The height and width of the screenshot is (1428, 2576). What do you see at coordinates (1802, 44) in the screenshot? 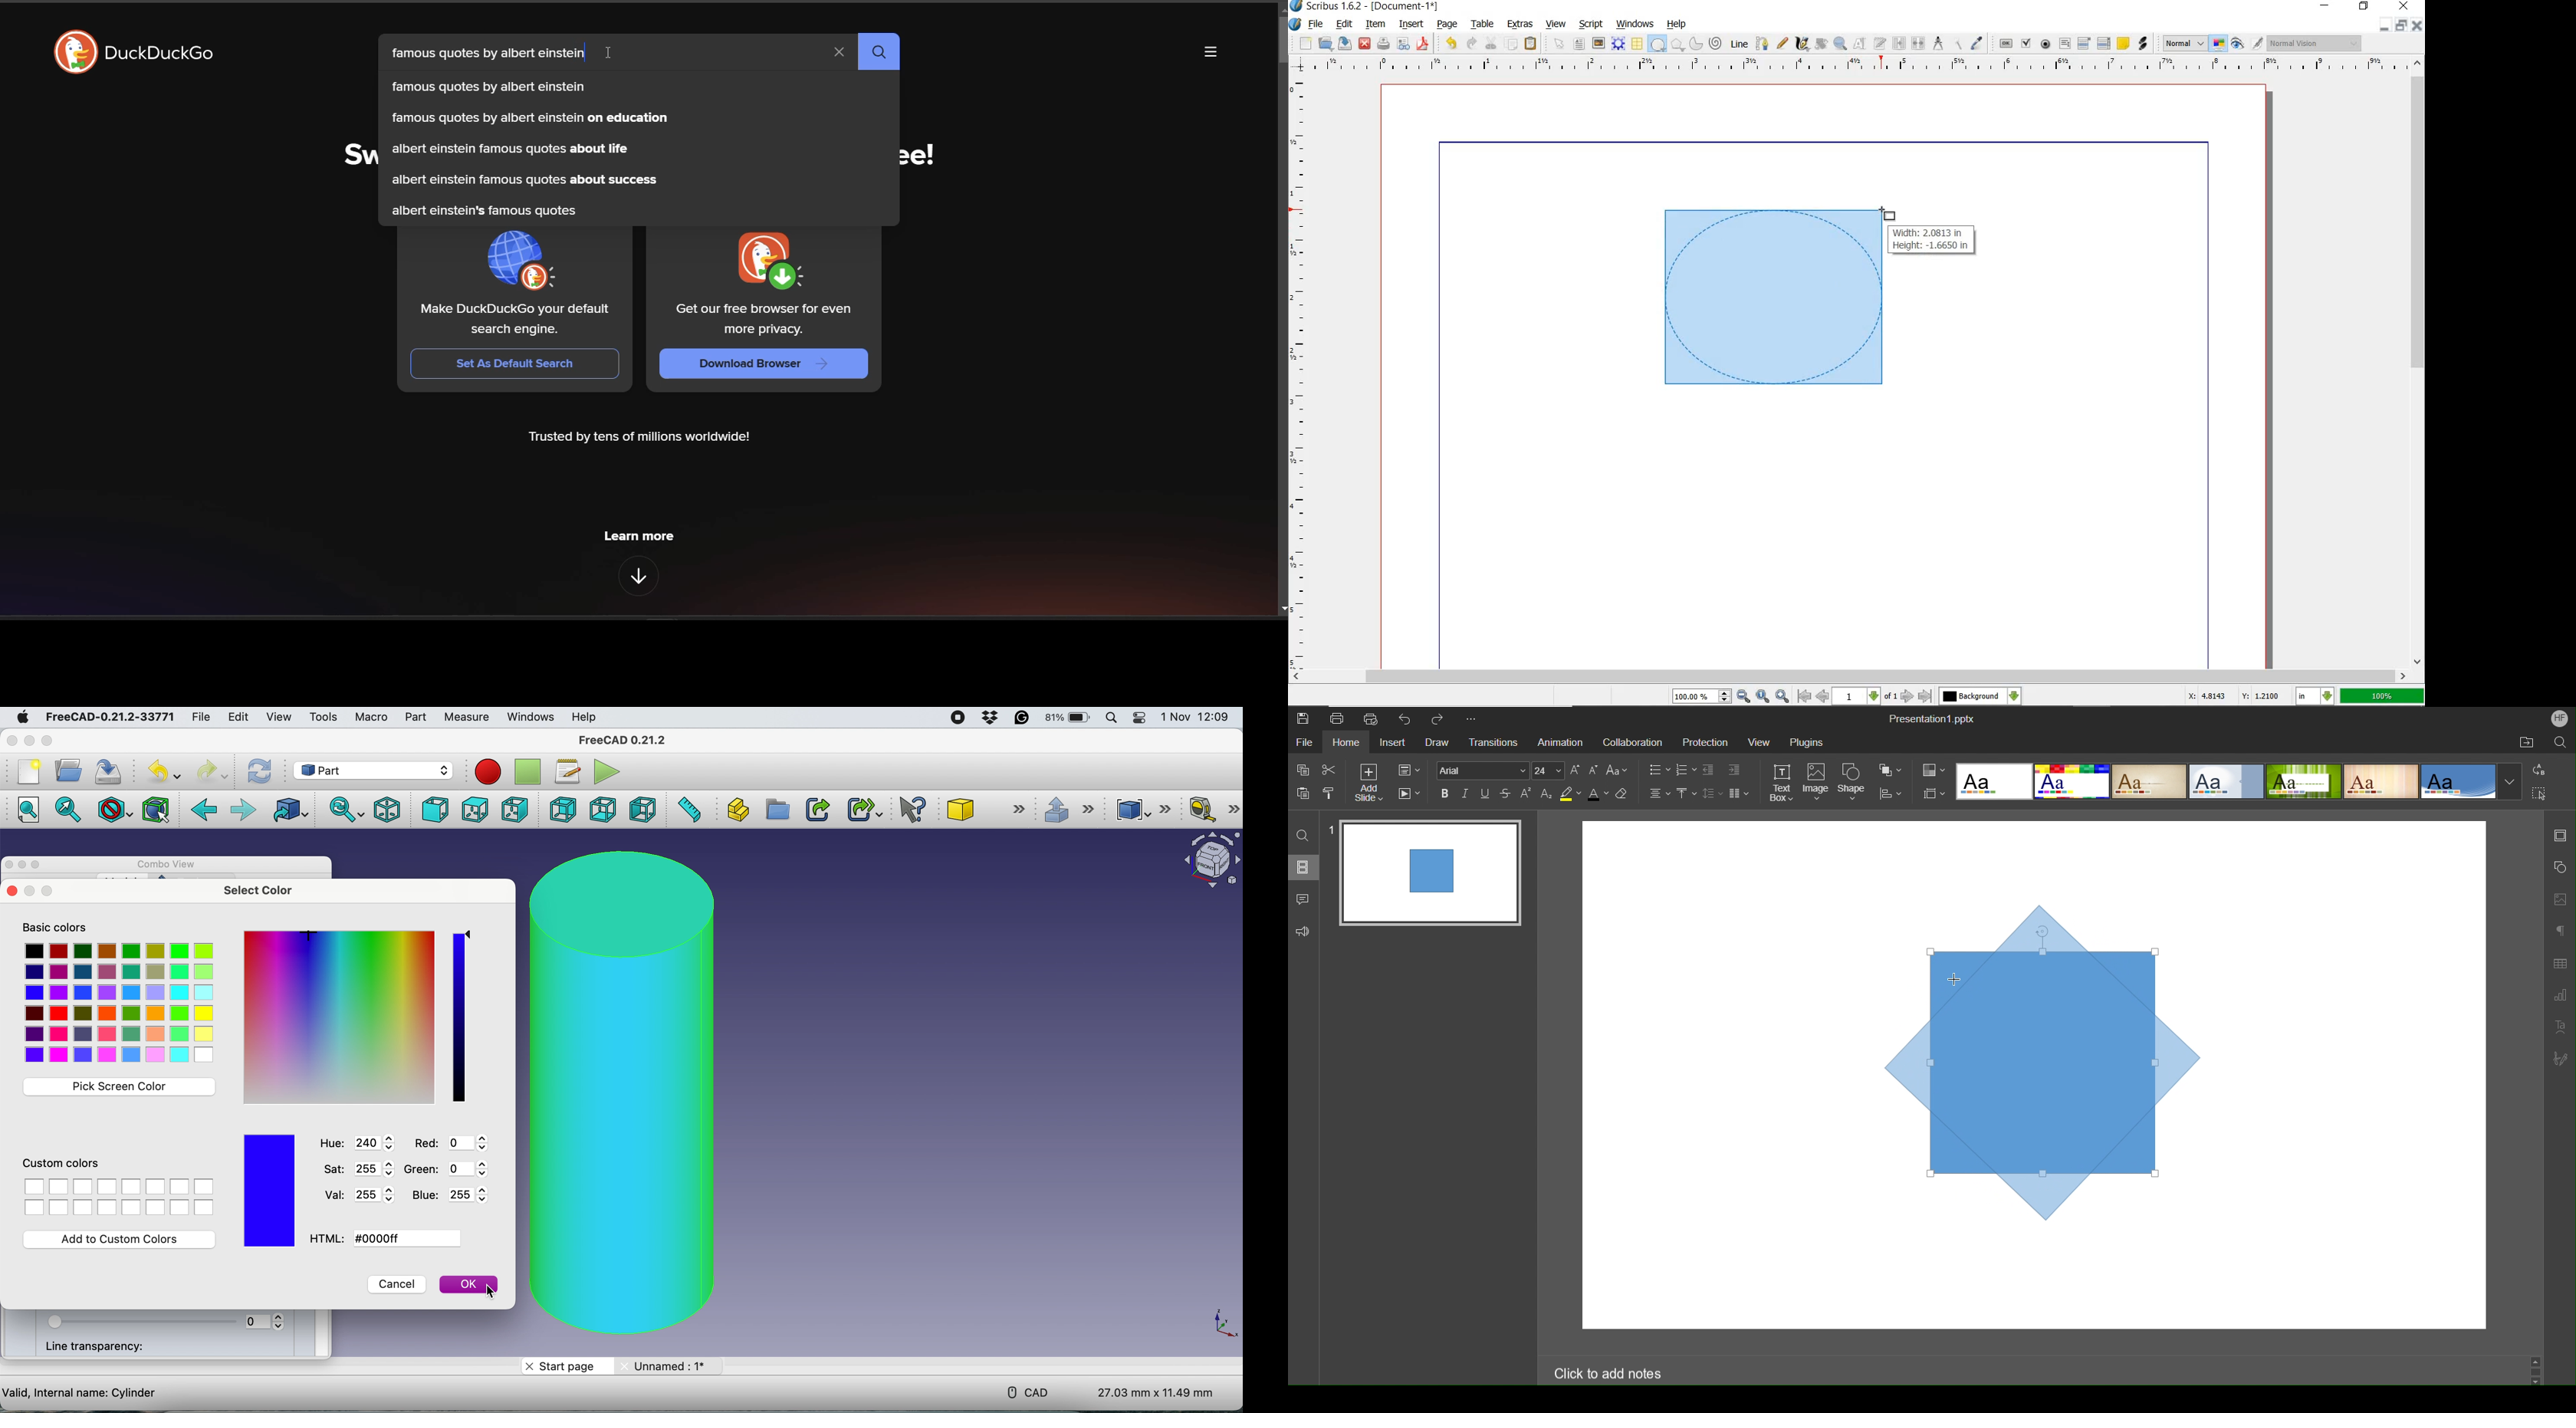
I see `CALLIGRAPHIC LINE` at bounding box center [1802, 44].